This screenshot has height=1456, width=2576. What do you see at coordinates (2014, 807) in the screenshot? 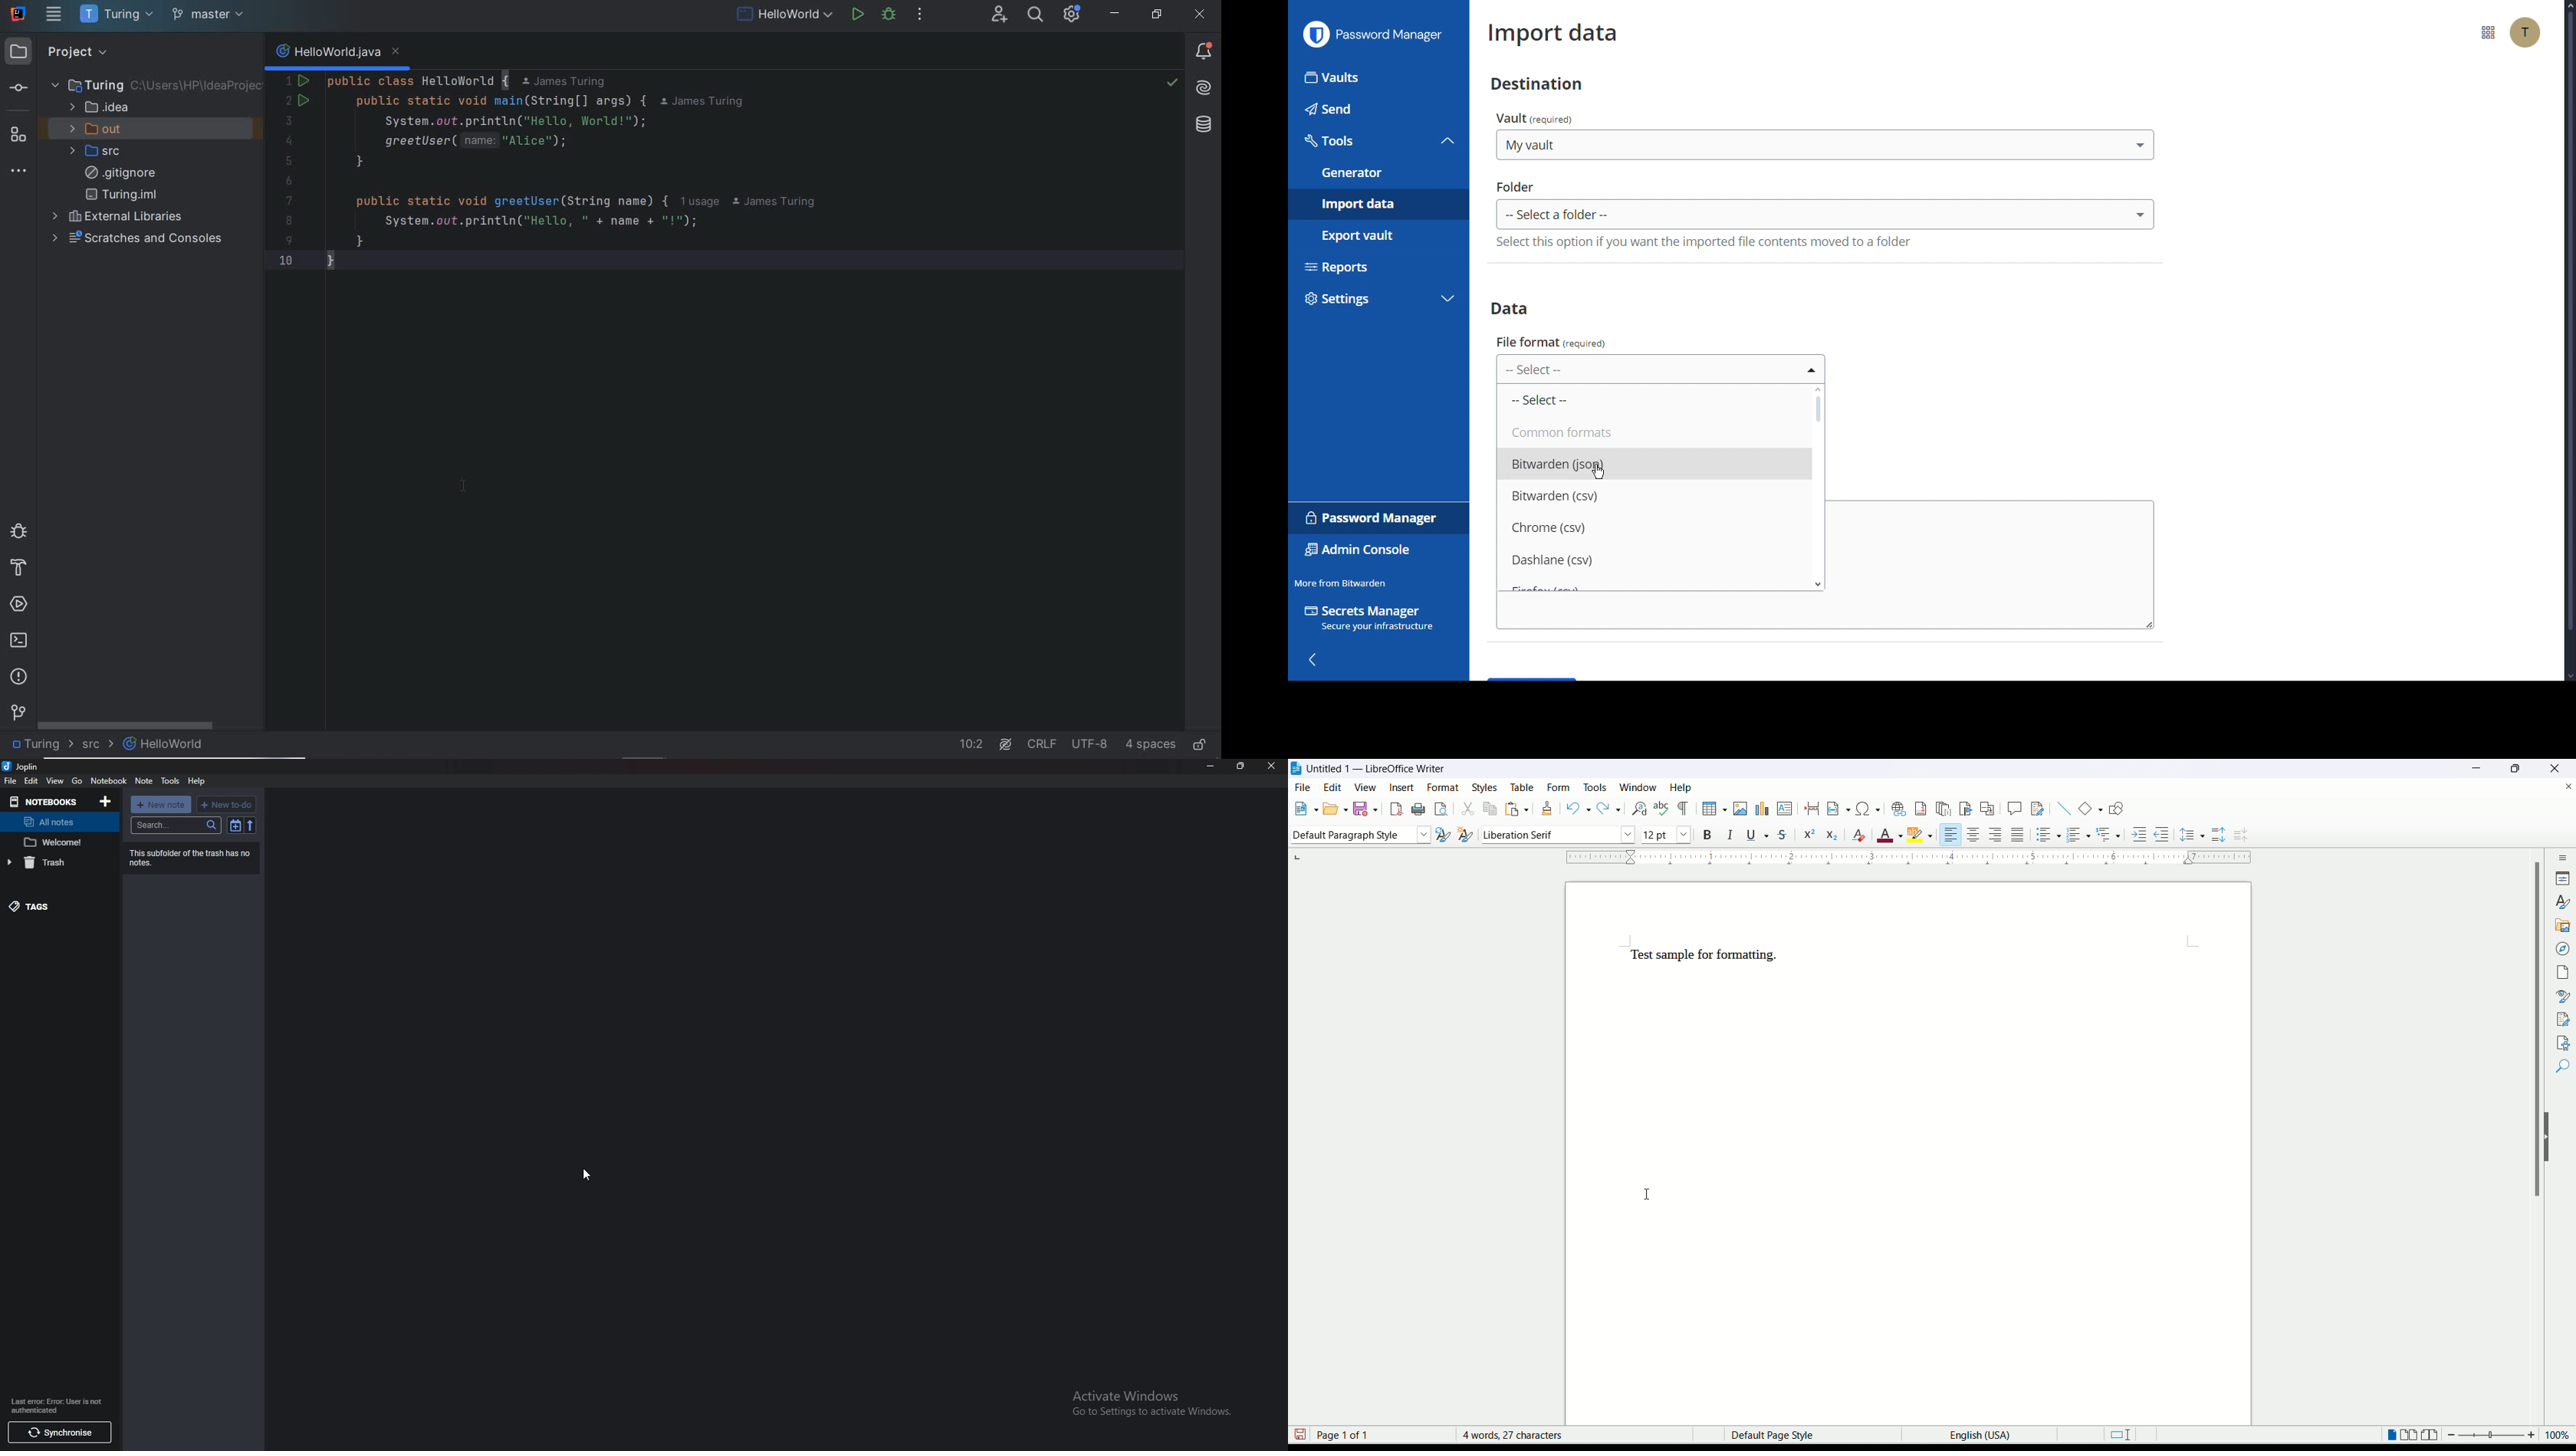
I see `insert comment` at bounding box center [2014, 807].